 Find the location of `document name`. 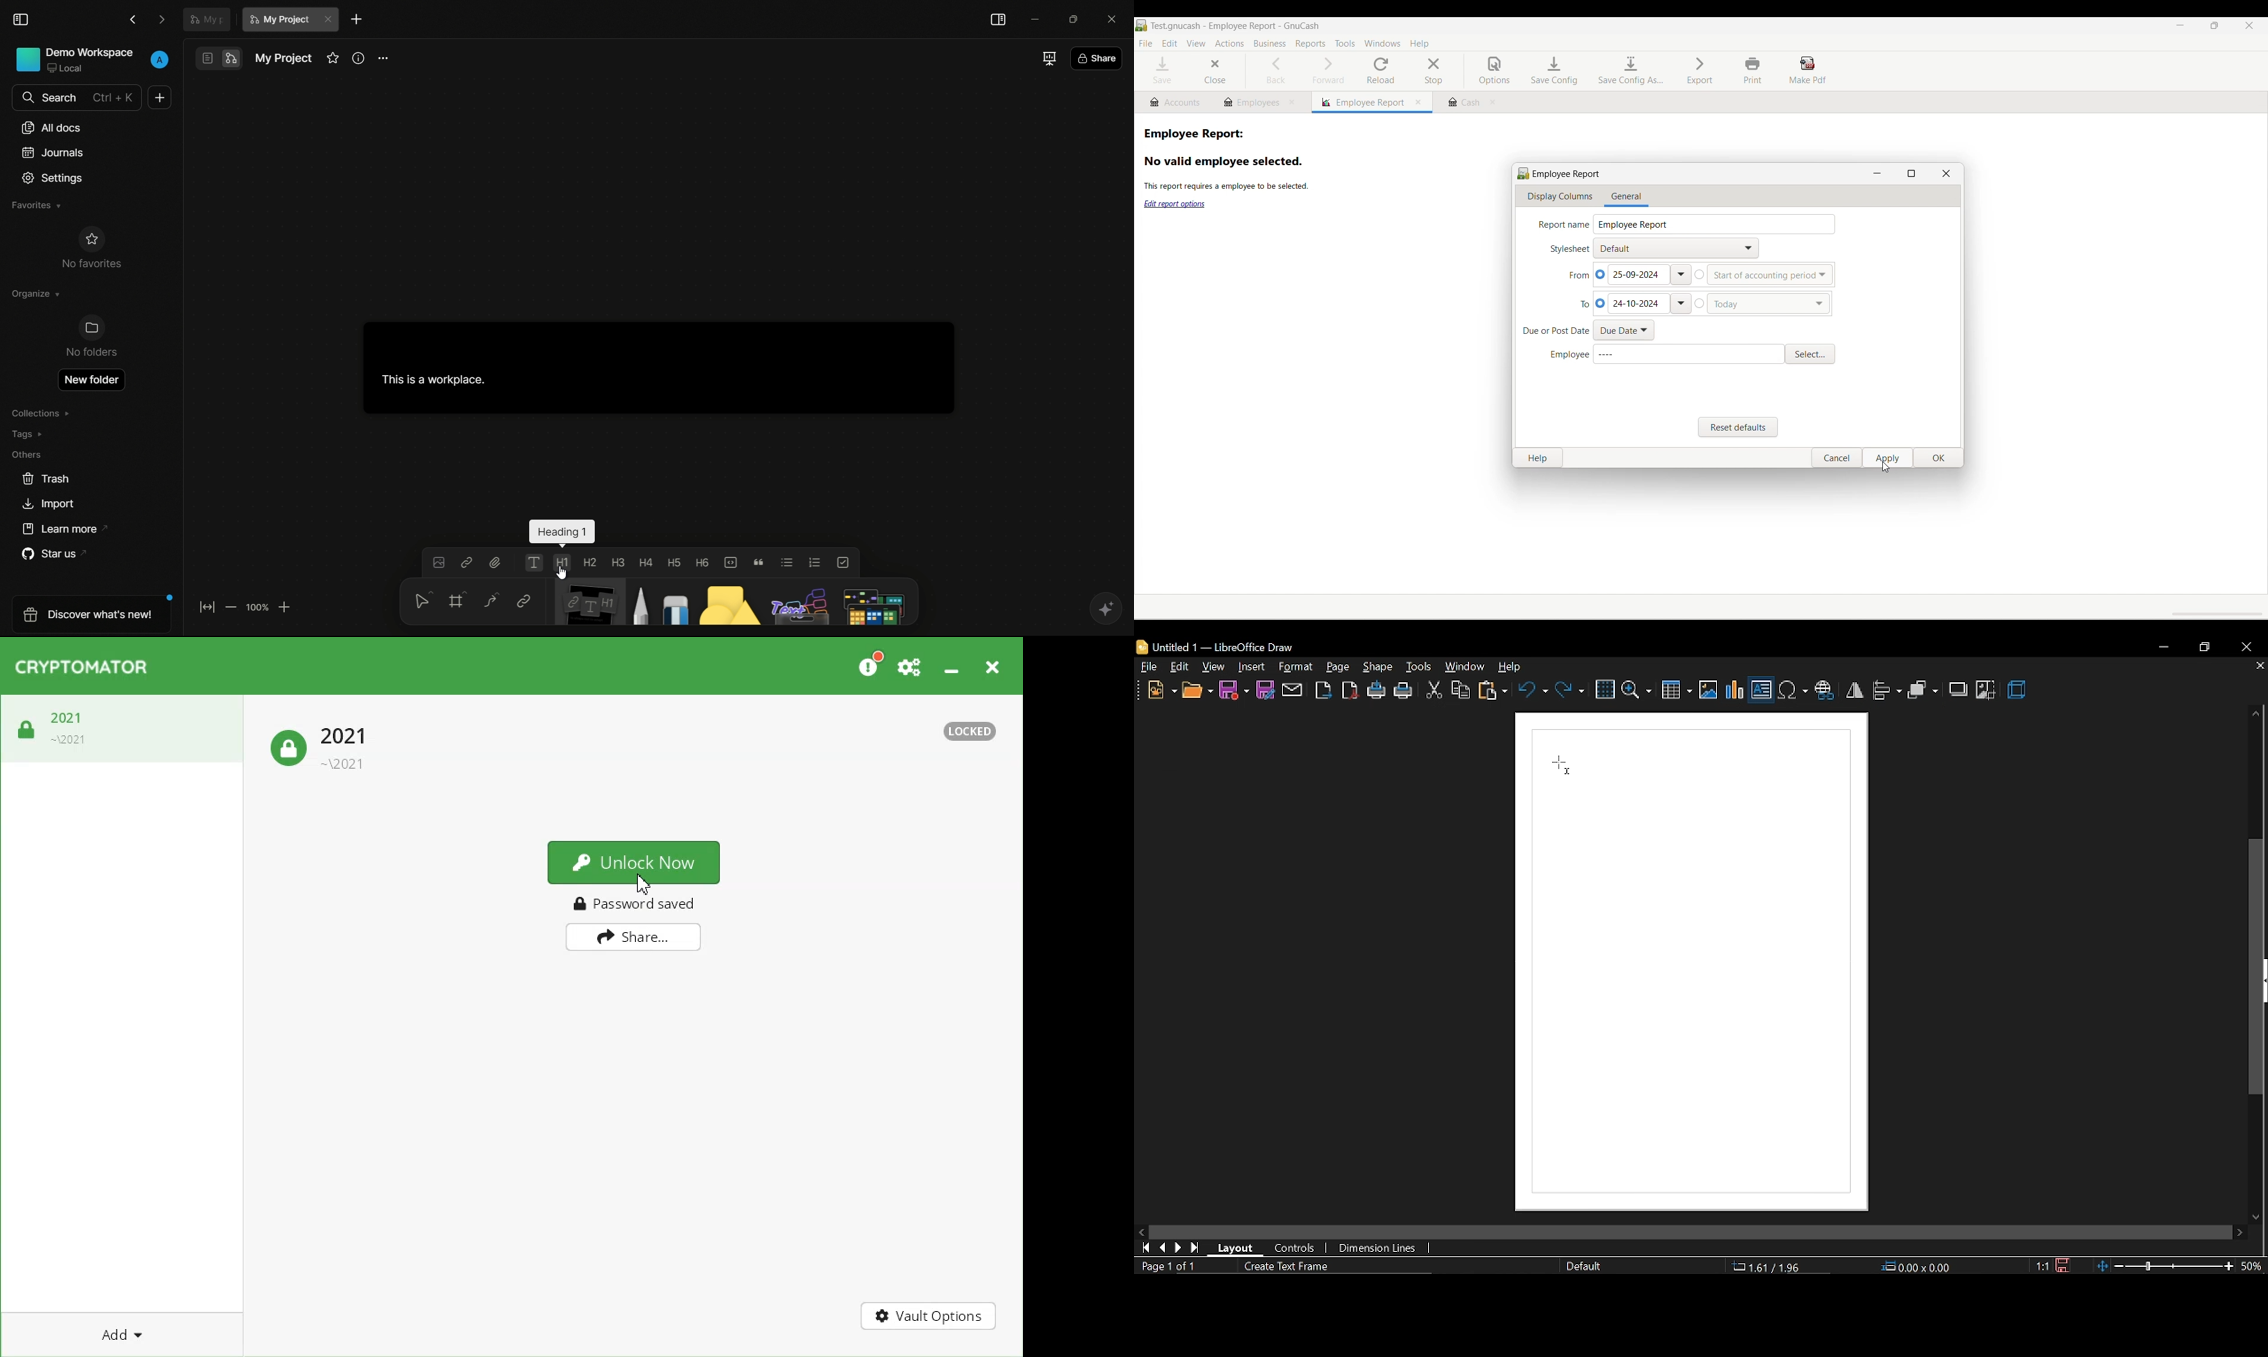

document name is located at coordinates (284, 59).